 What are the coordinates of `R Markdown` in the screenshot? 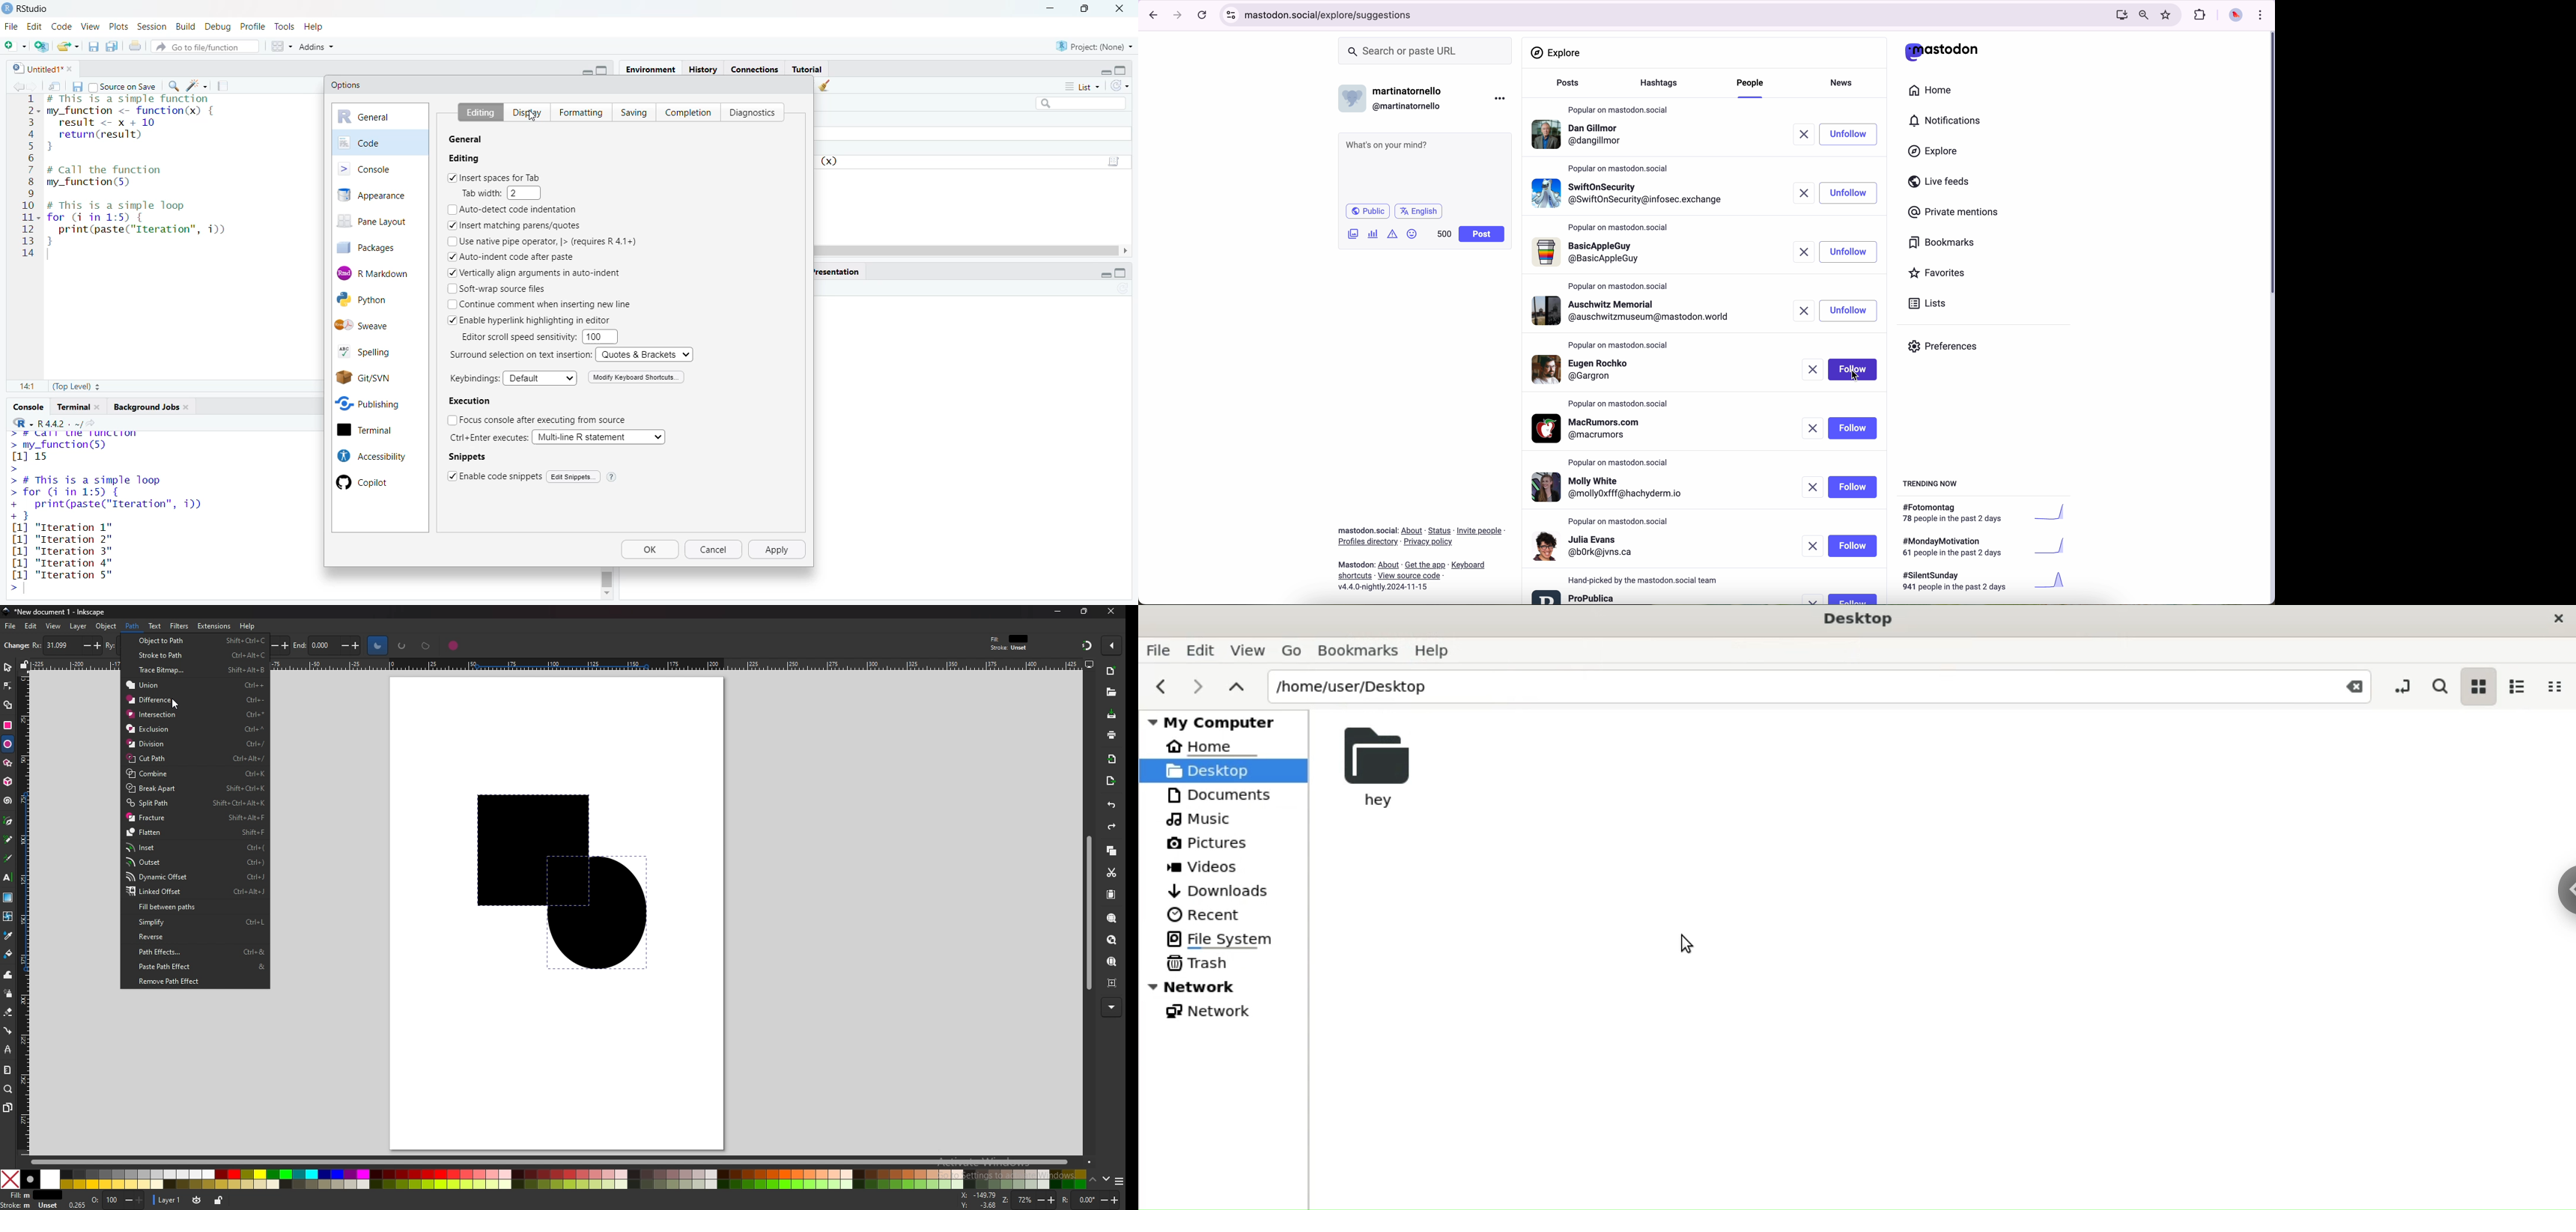 It's located at (381, 272).